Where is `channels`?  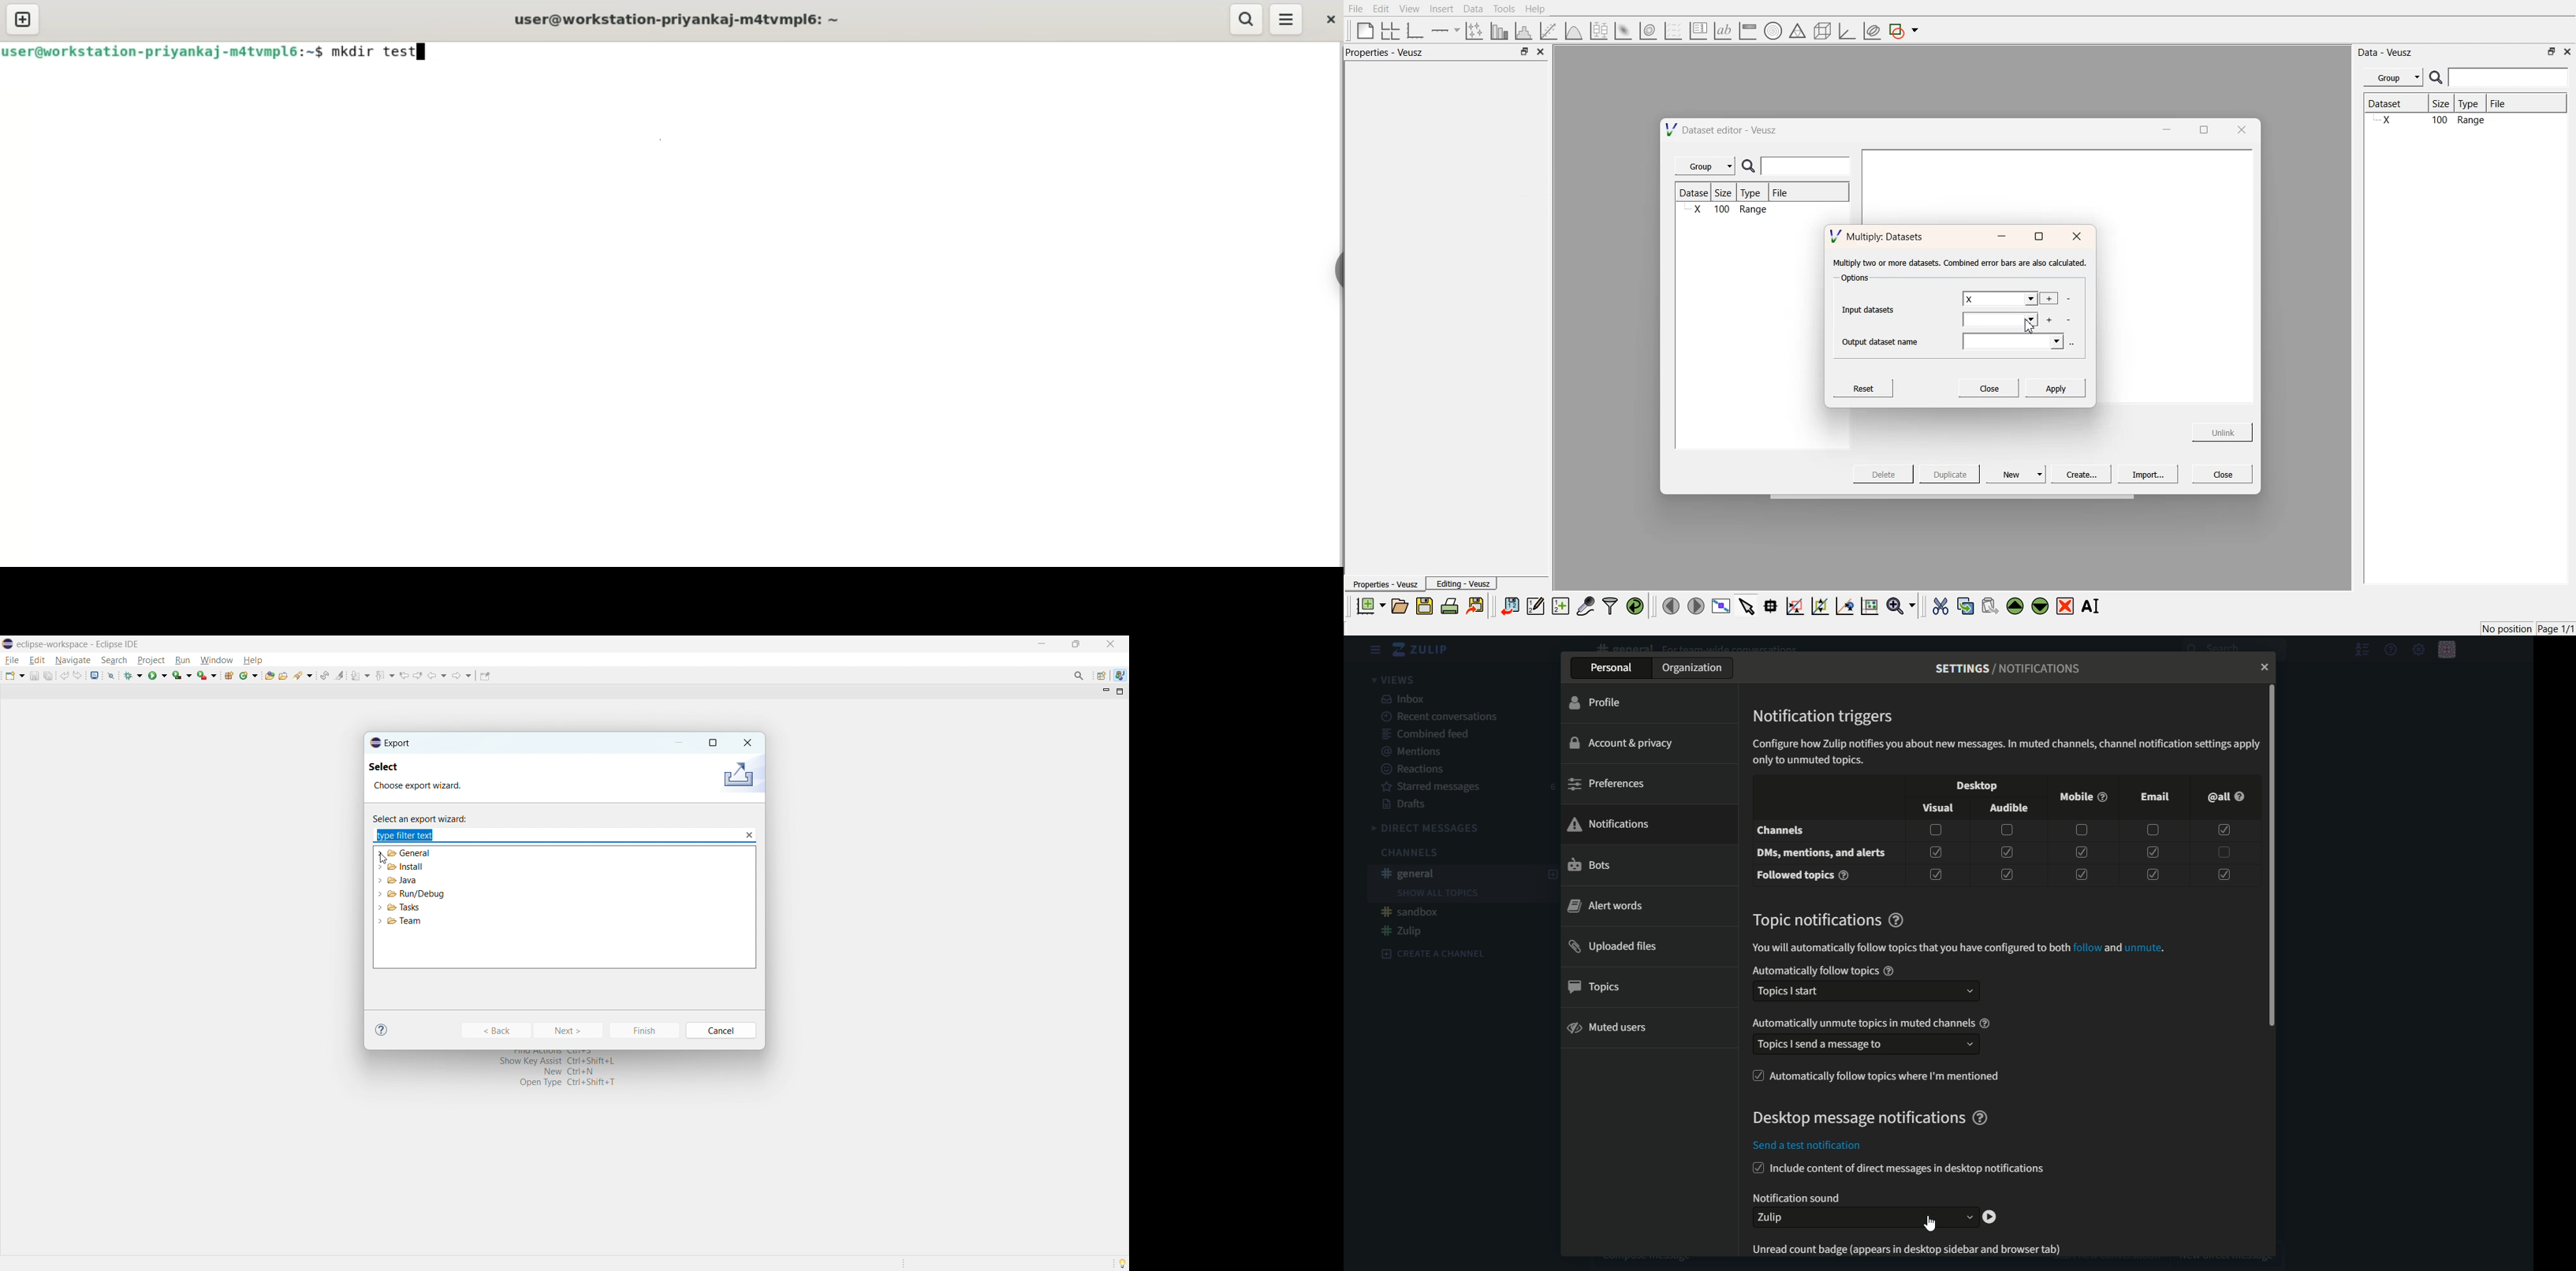
channels is located at coordinates (1782, 830).